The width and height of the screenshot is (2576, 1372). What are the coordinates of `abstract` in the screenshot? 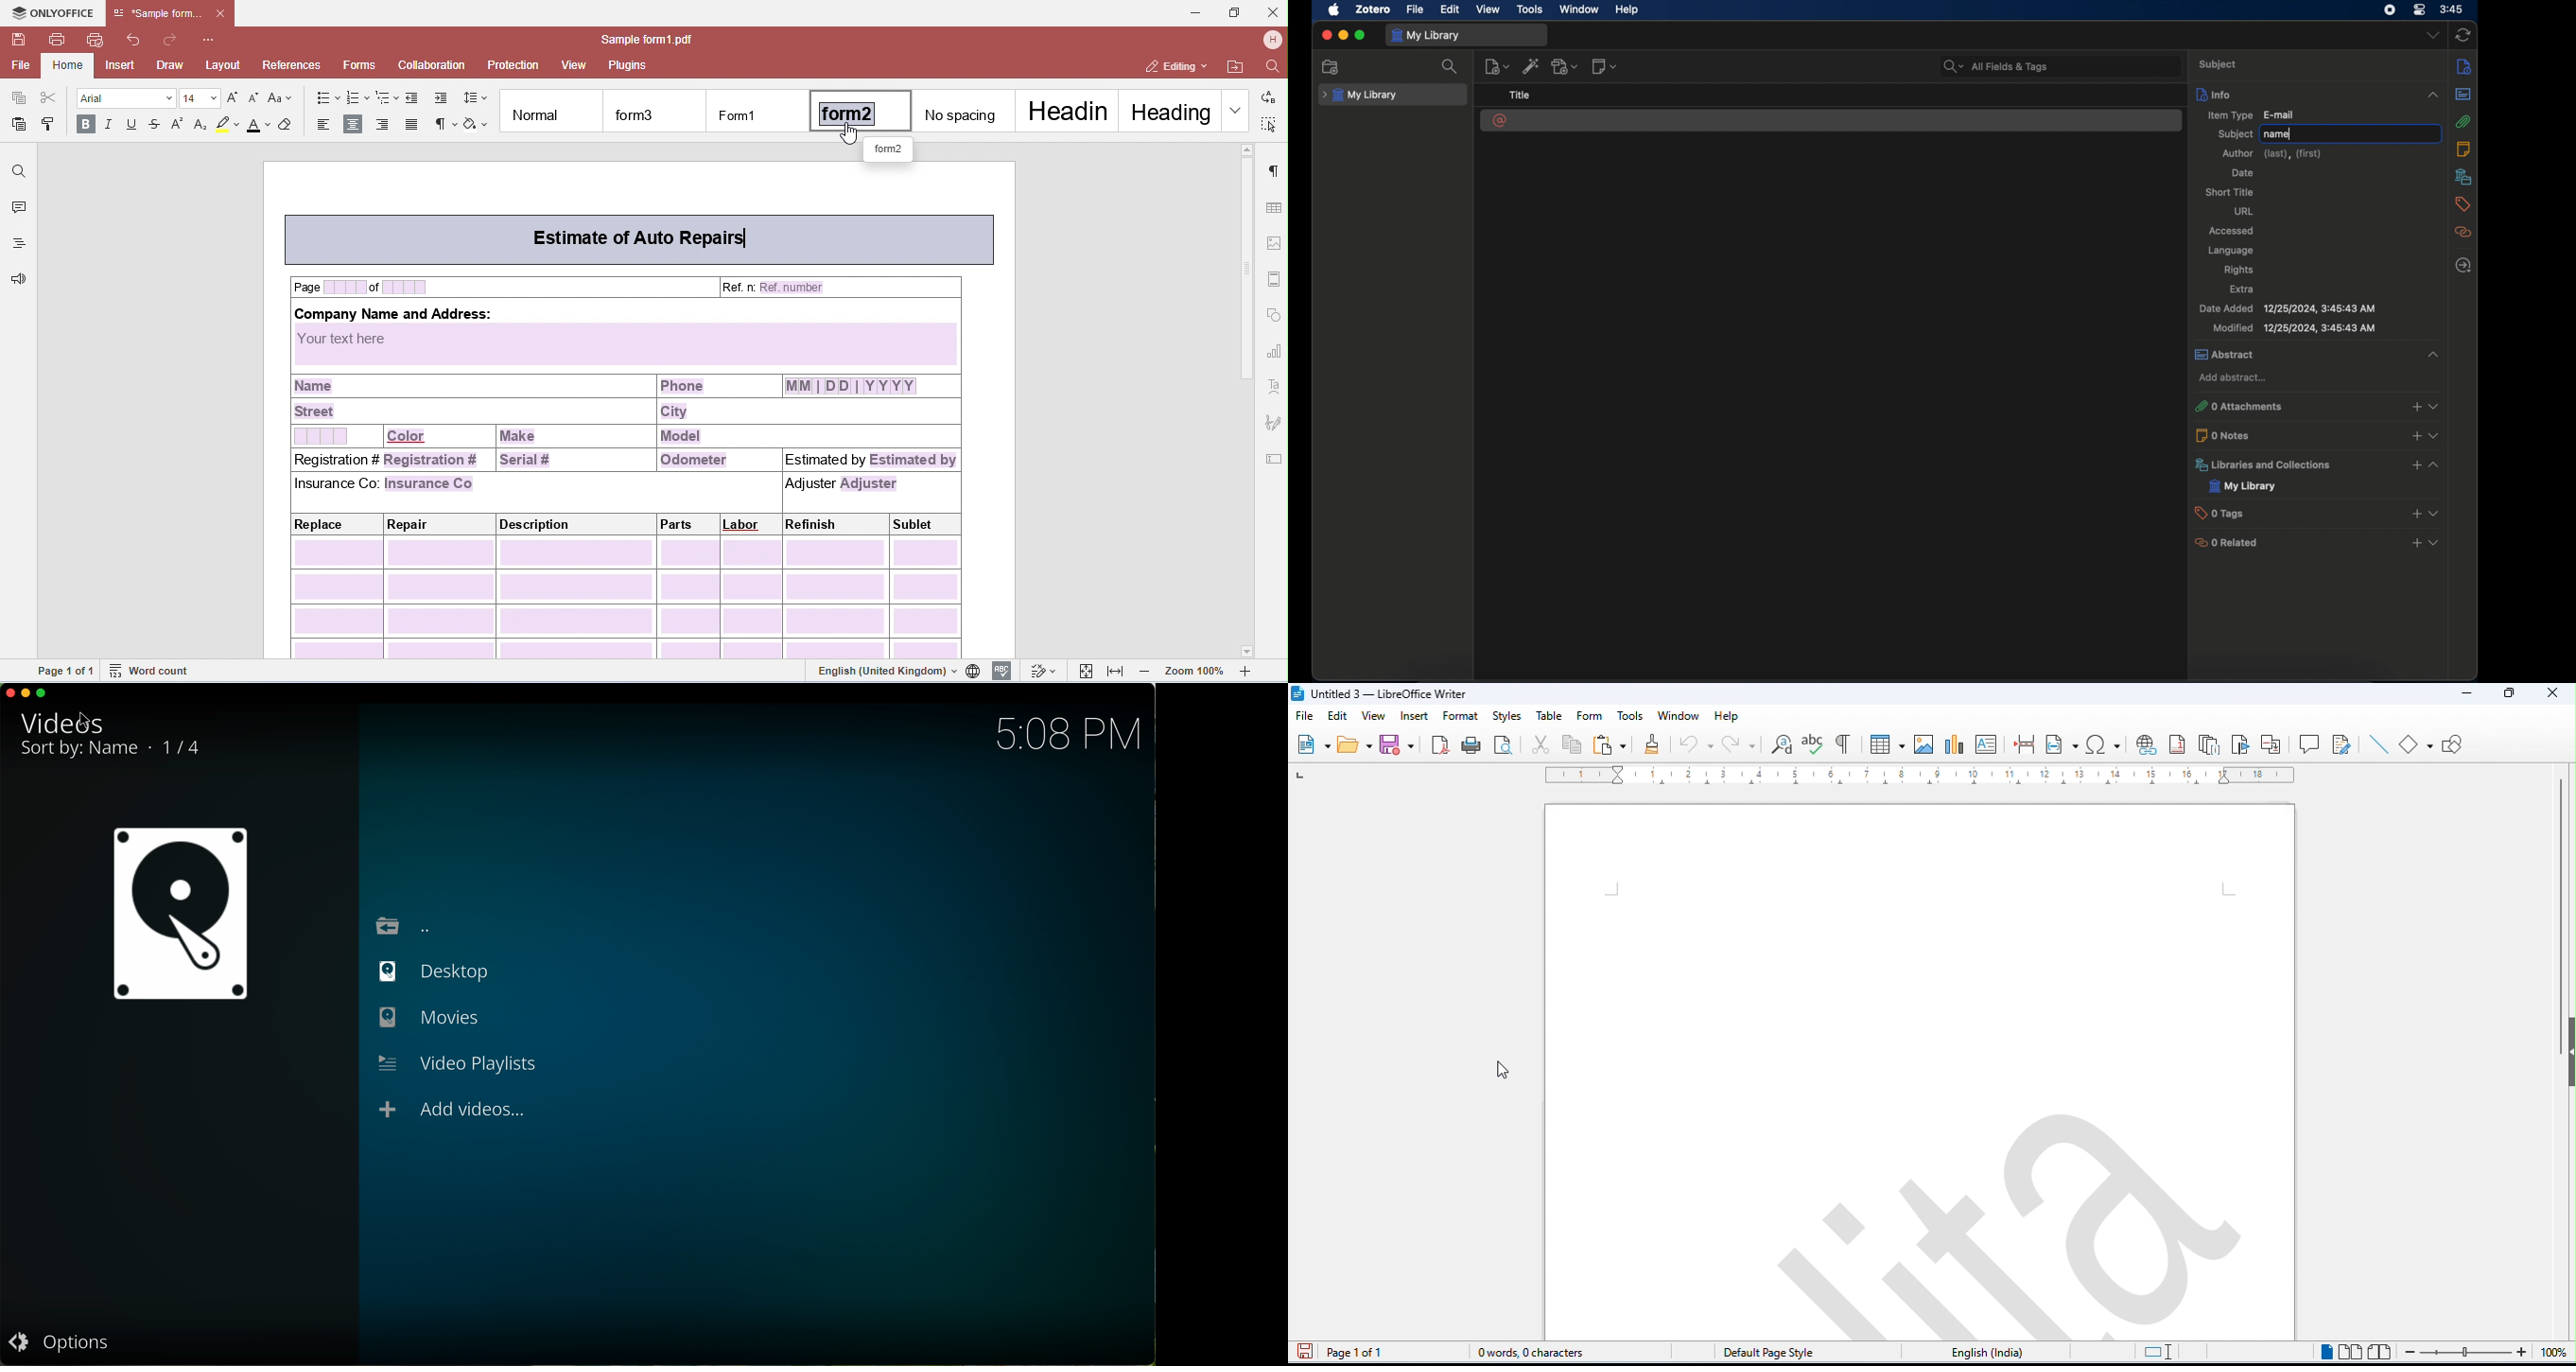 It's located at (2464, 93).